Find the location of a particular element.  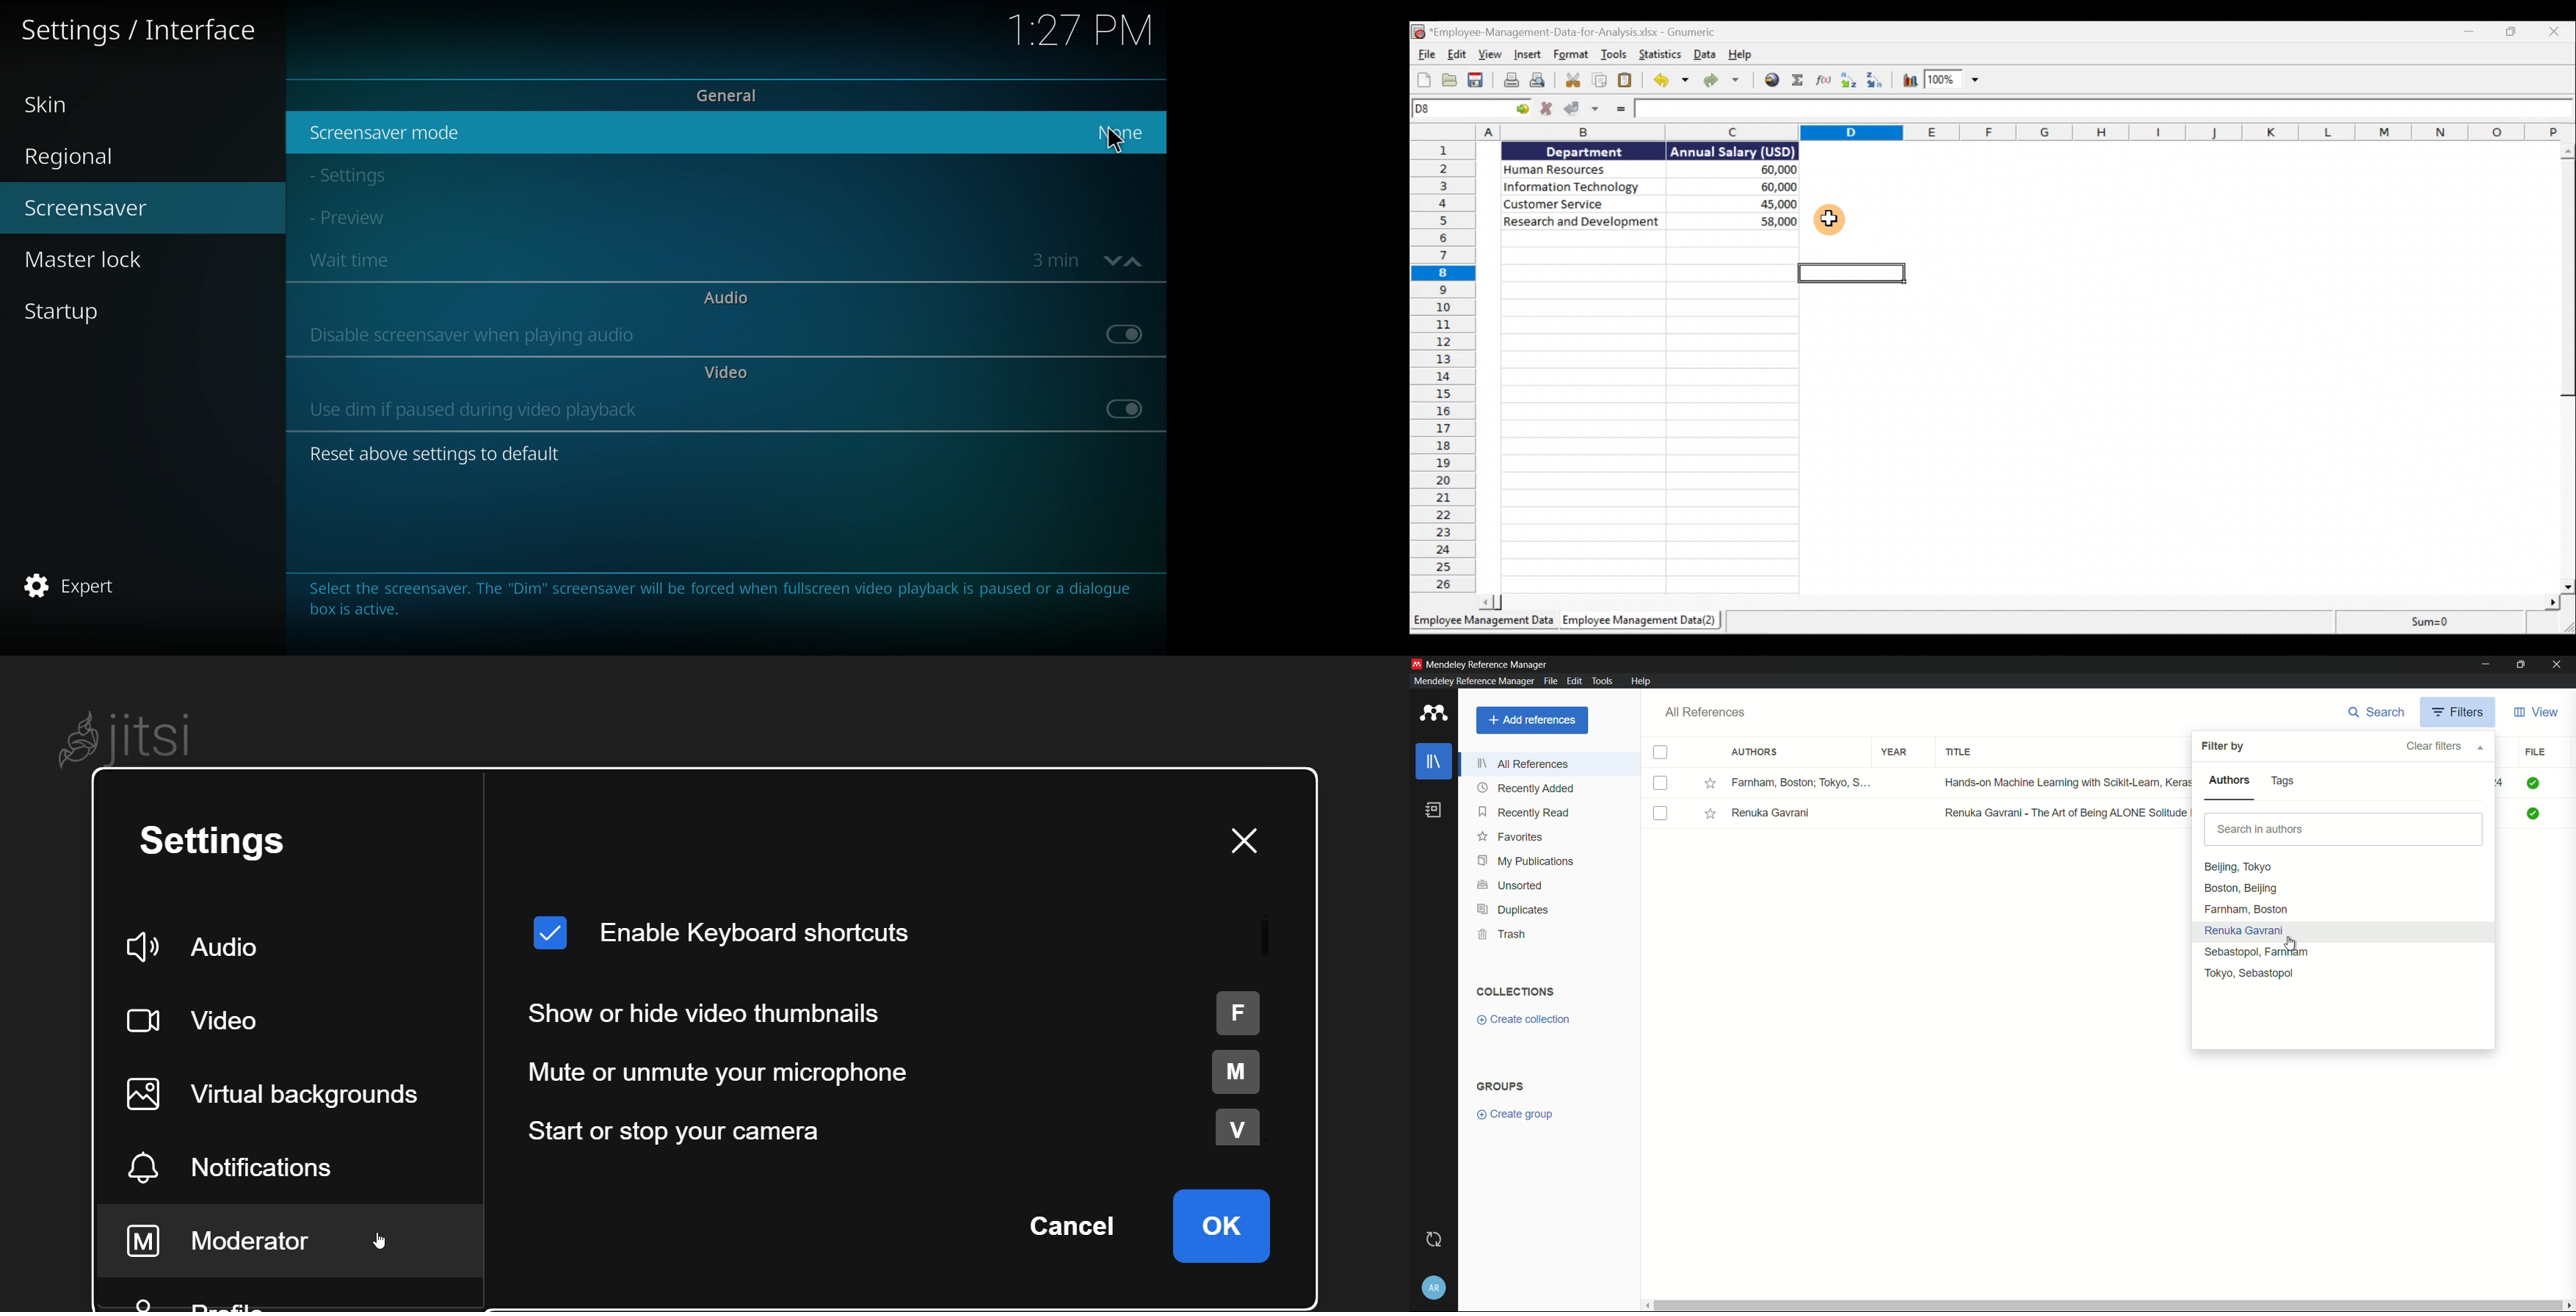

tools menu is located at coordinates (1602, 681).